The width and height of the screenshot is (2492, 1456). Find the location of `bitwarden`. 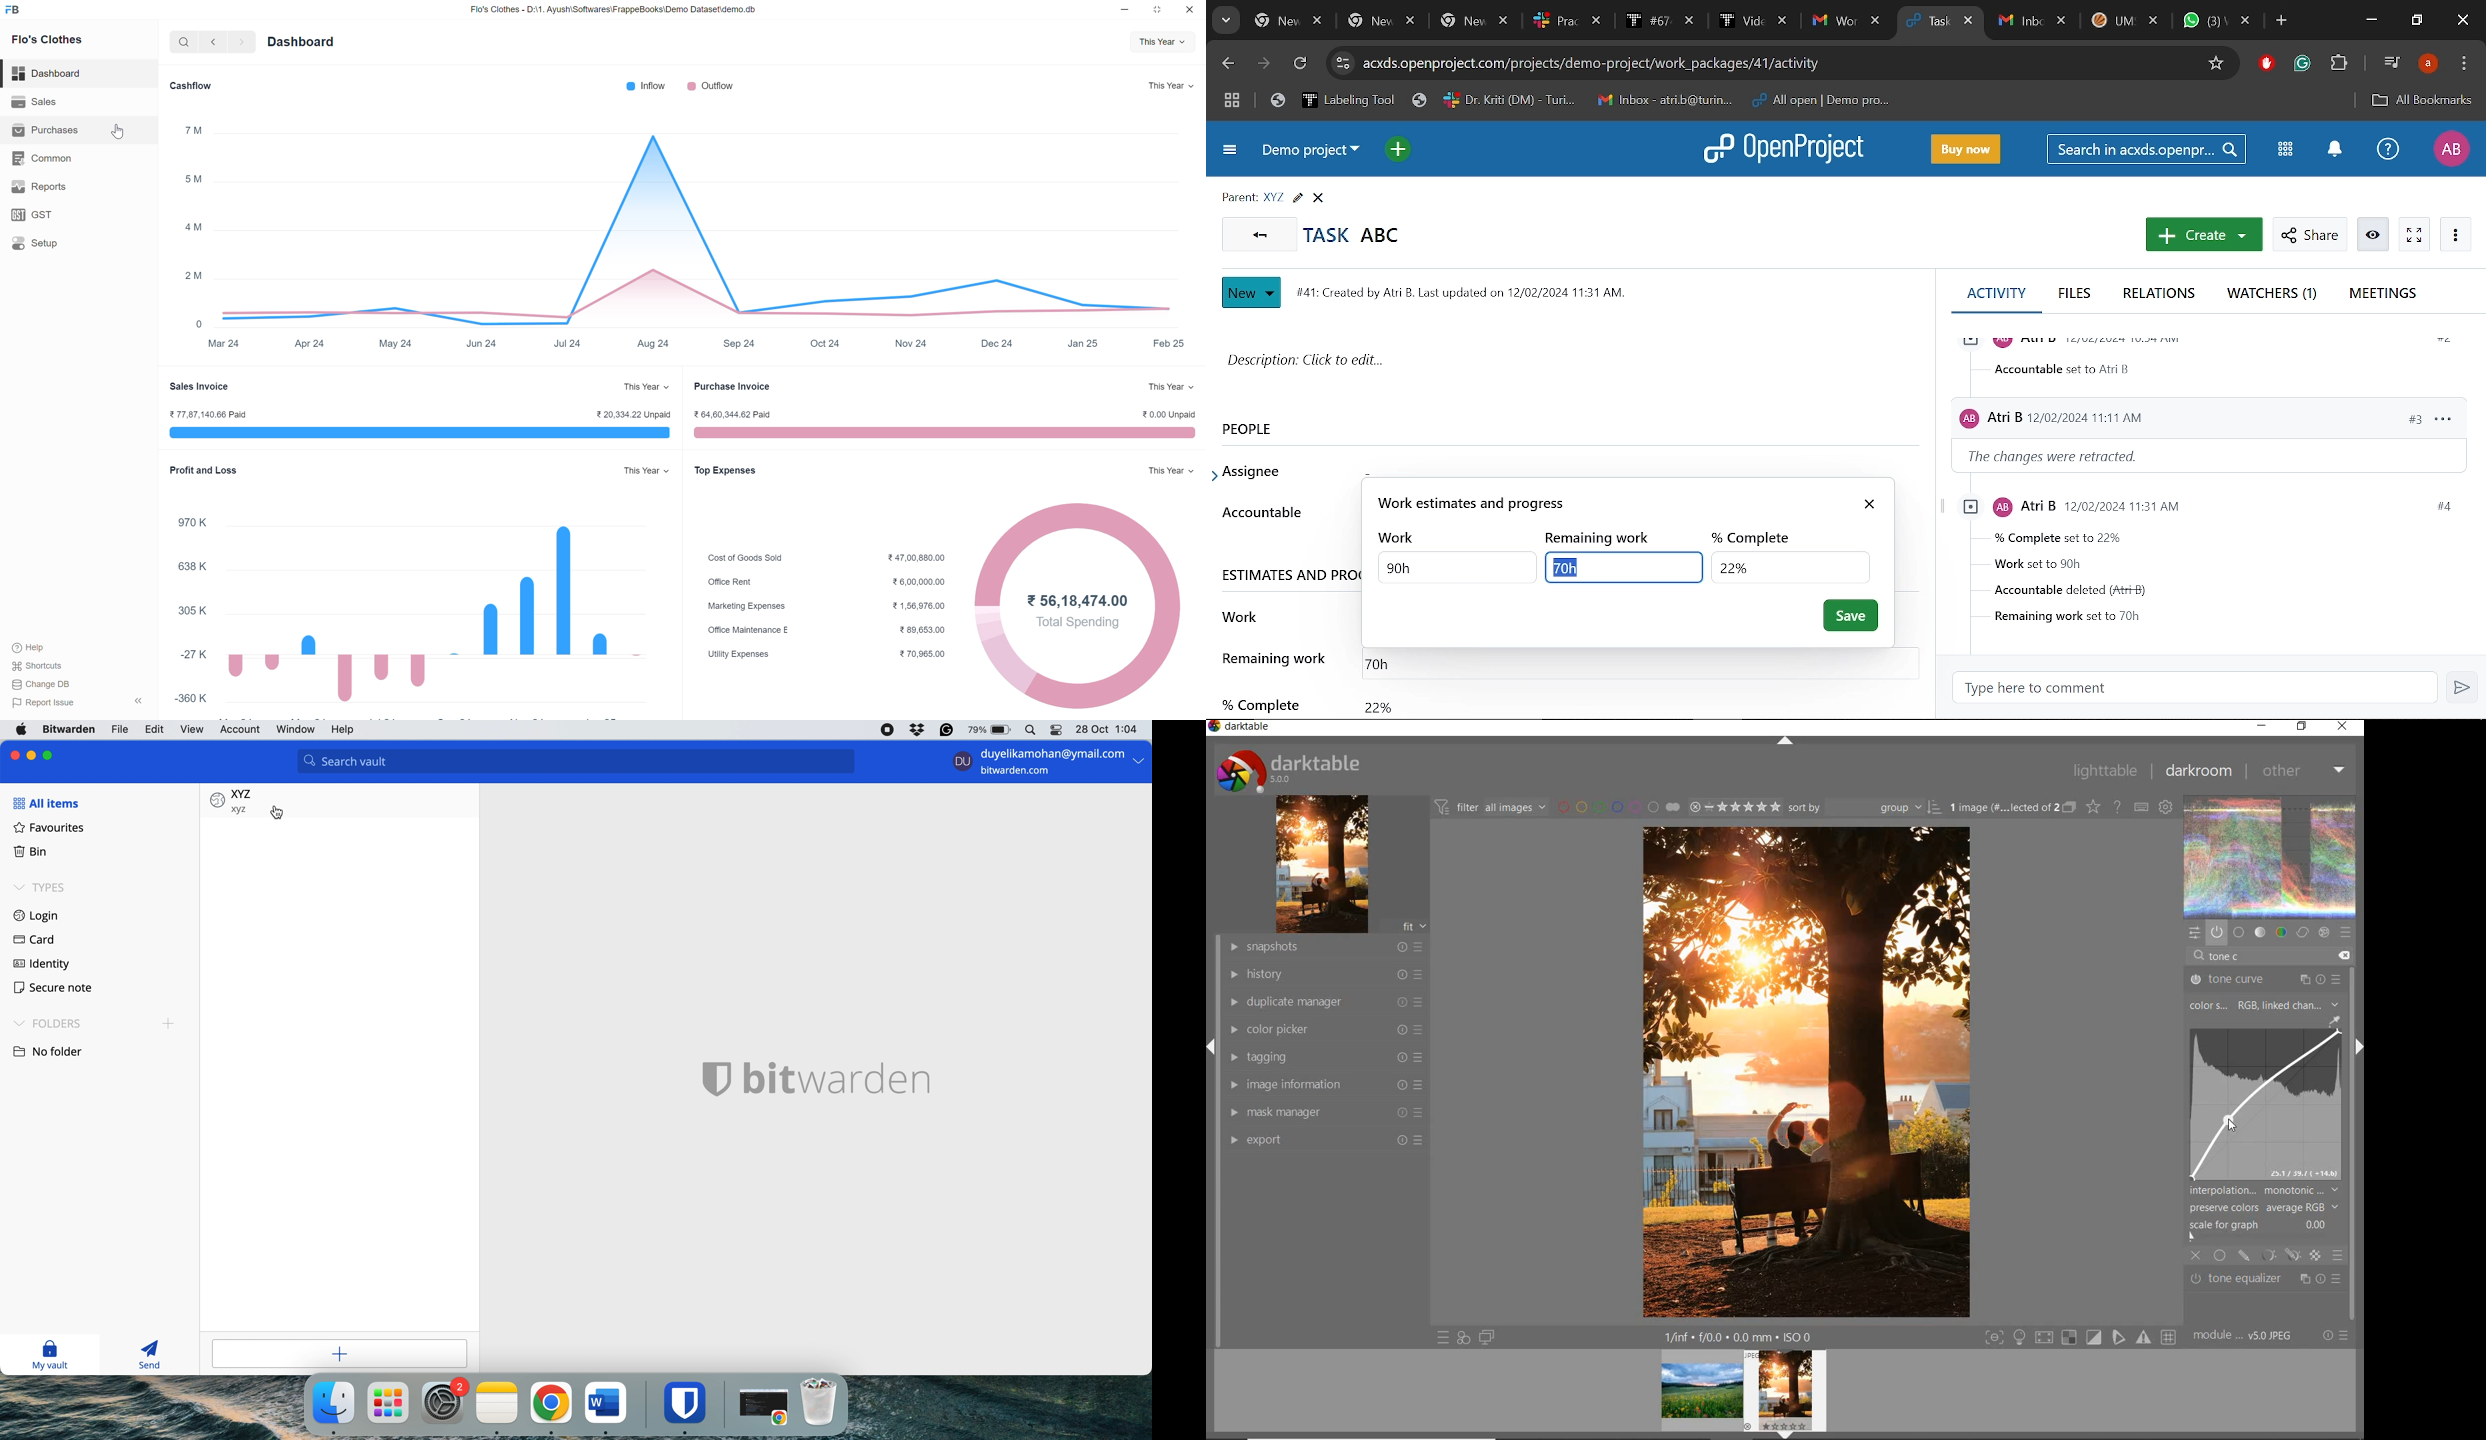

bitwarden is located at coordinates (688, 1402).